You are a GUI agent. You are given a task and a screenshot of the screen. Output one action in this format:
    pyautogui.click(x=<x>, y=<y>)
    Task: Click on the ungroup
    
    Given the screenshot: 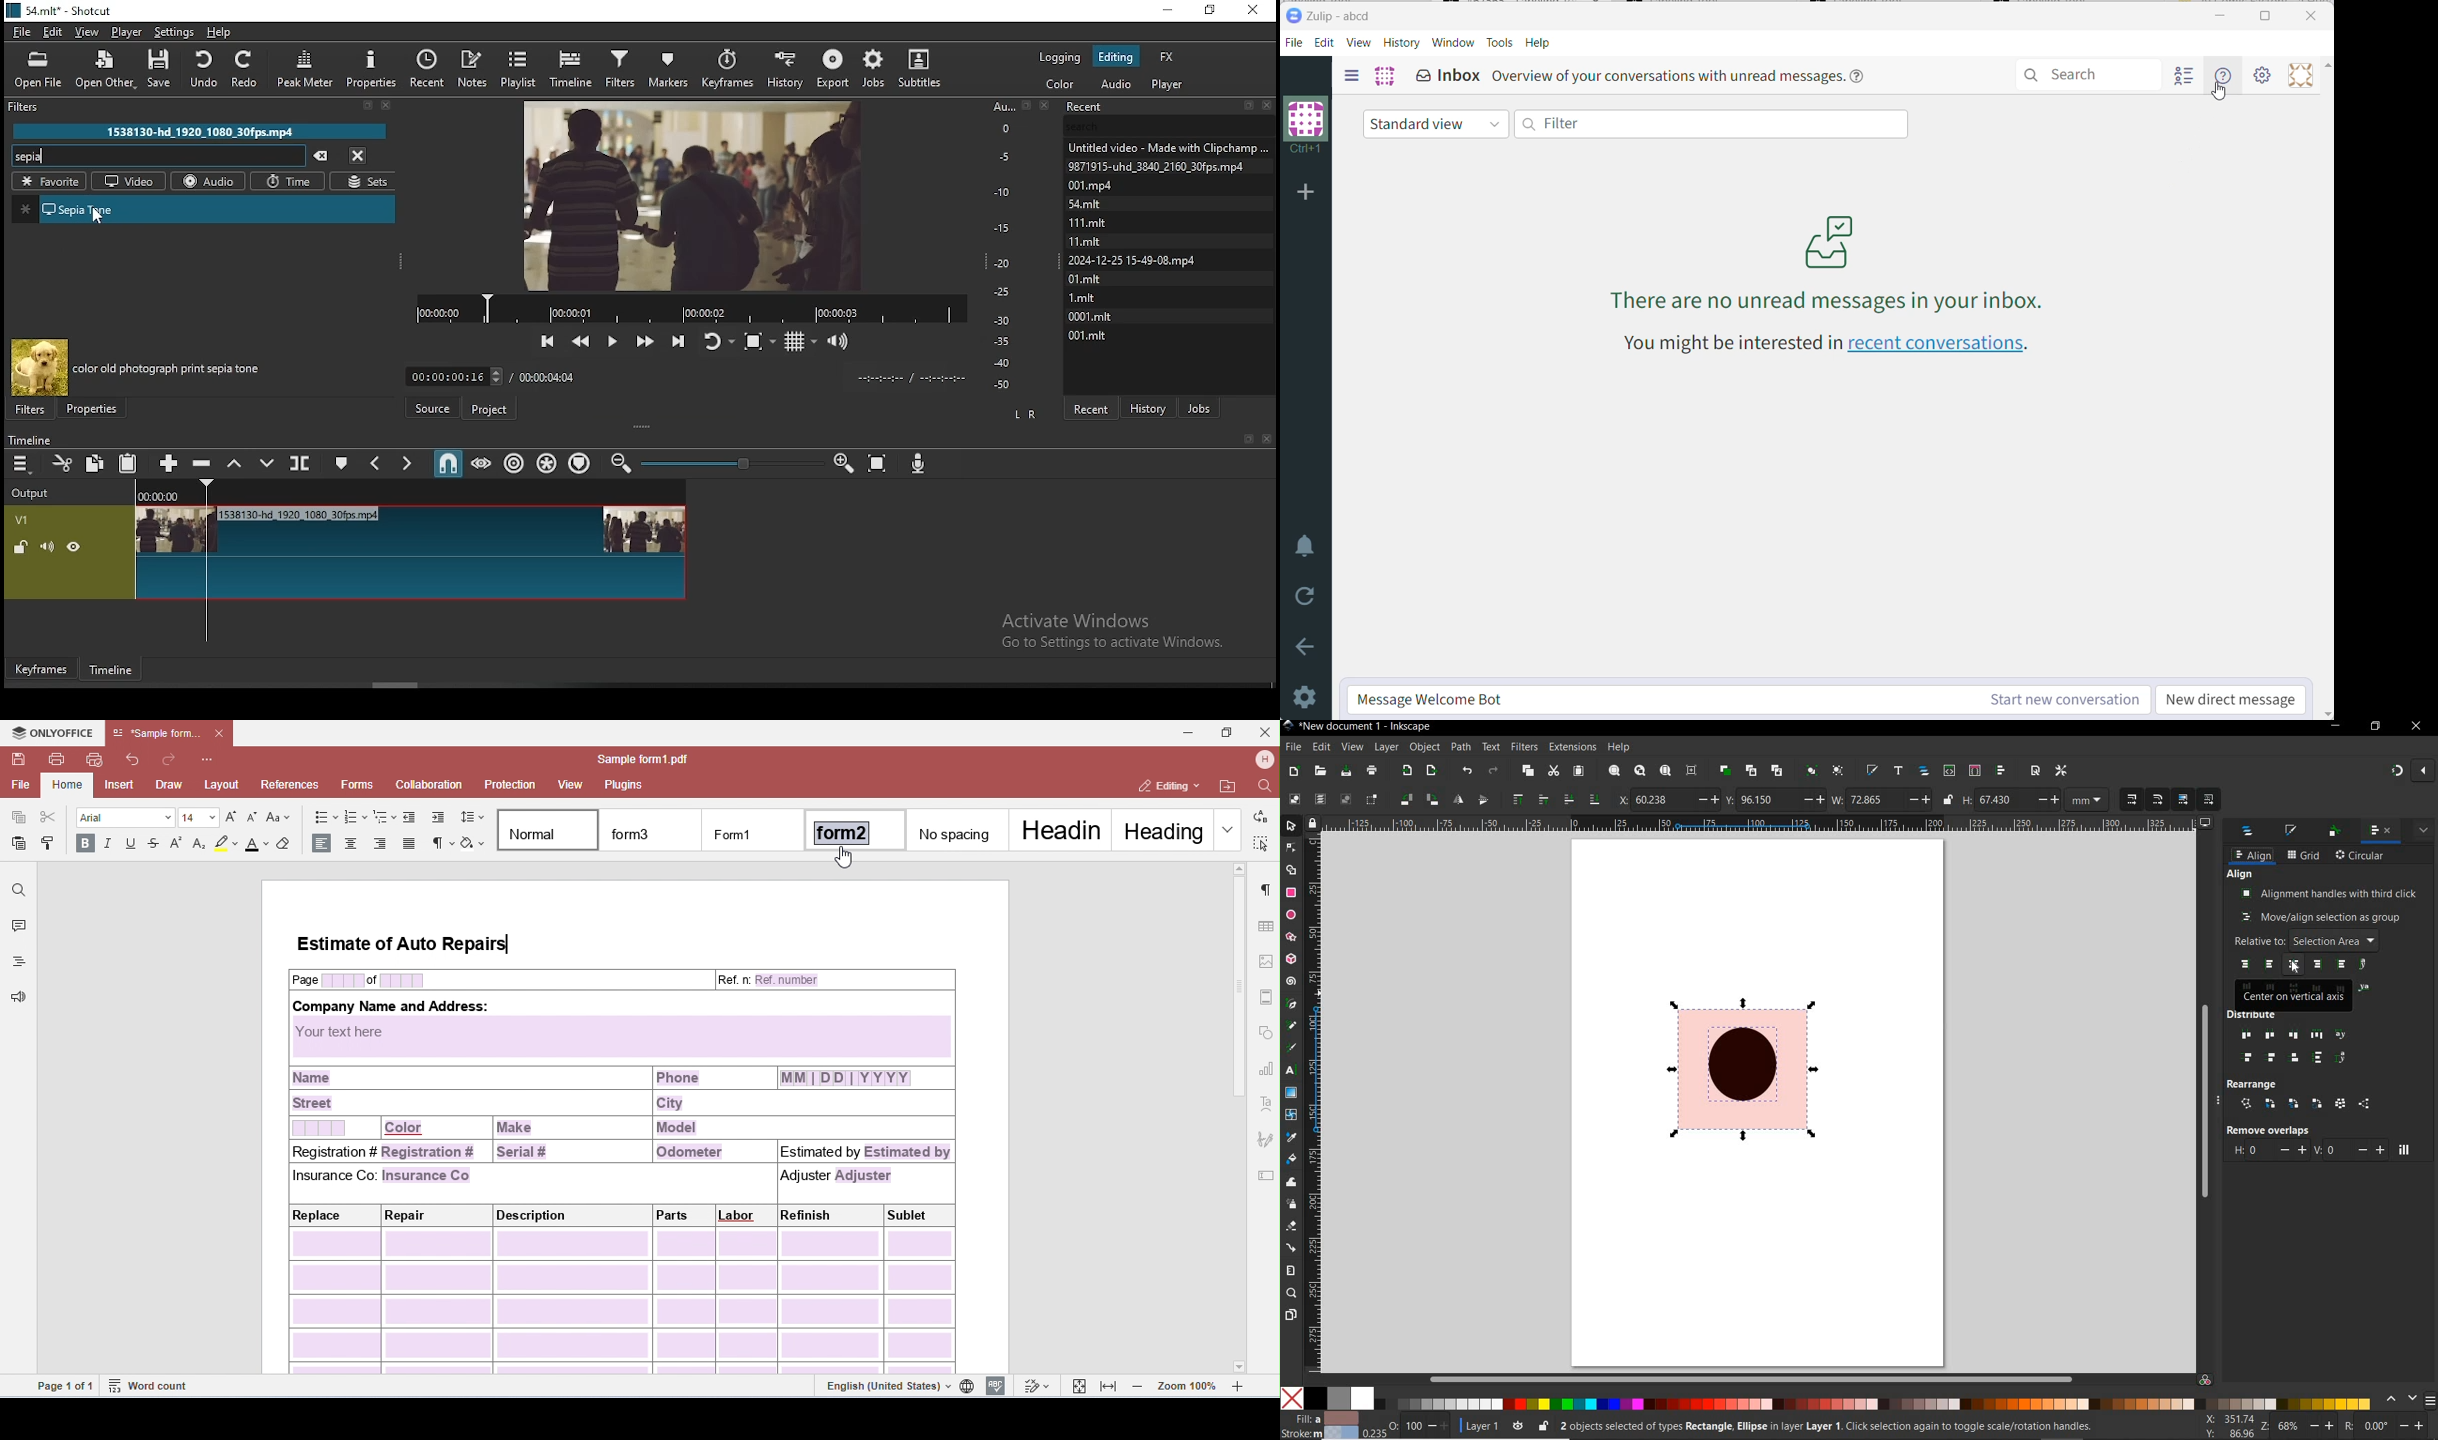 What is the action you would take?
    pyautogui.click(x=1839, y=770)
    